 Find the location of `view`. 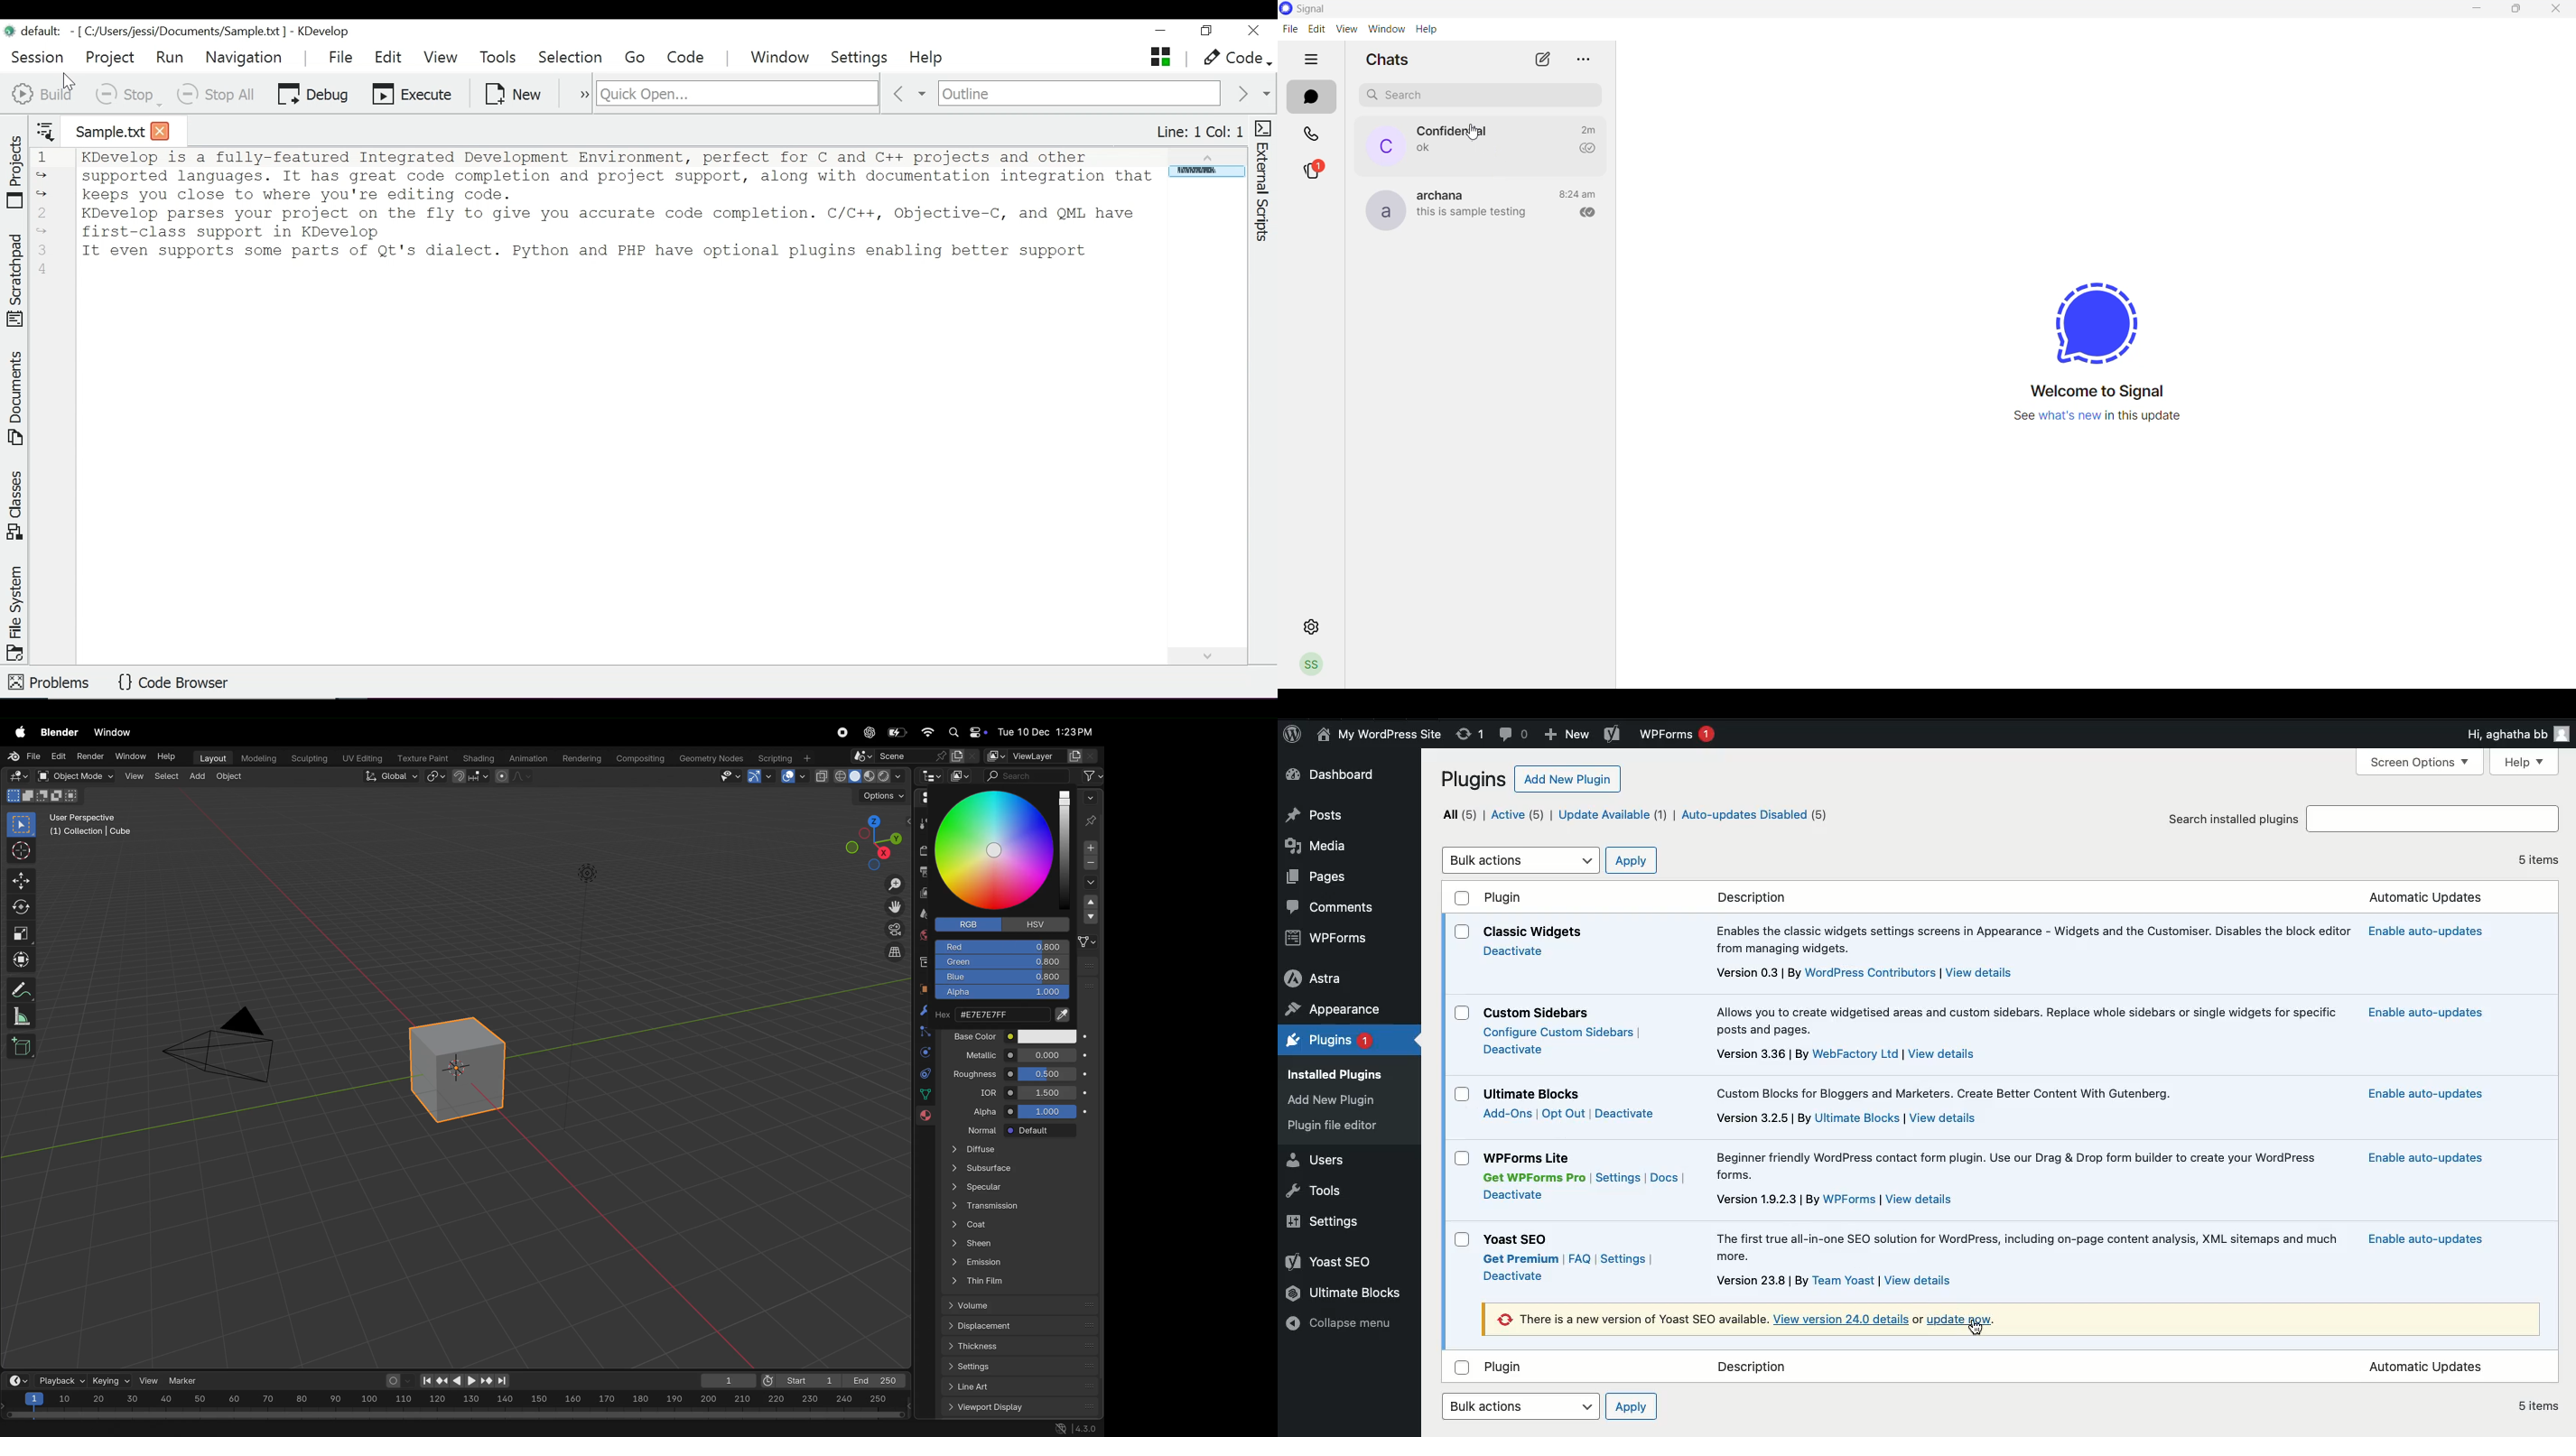

view is located at coordinates (150, 1381).